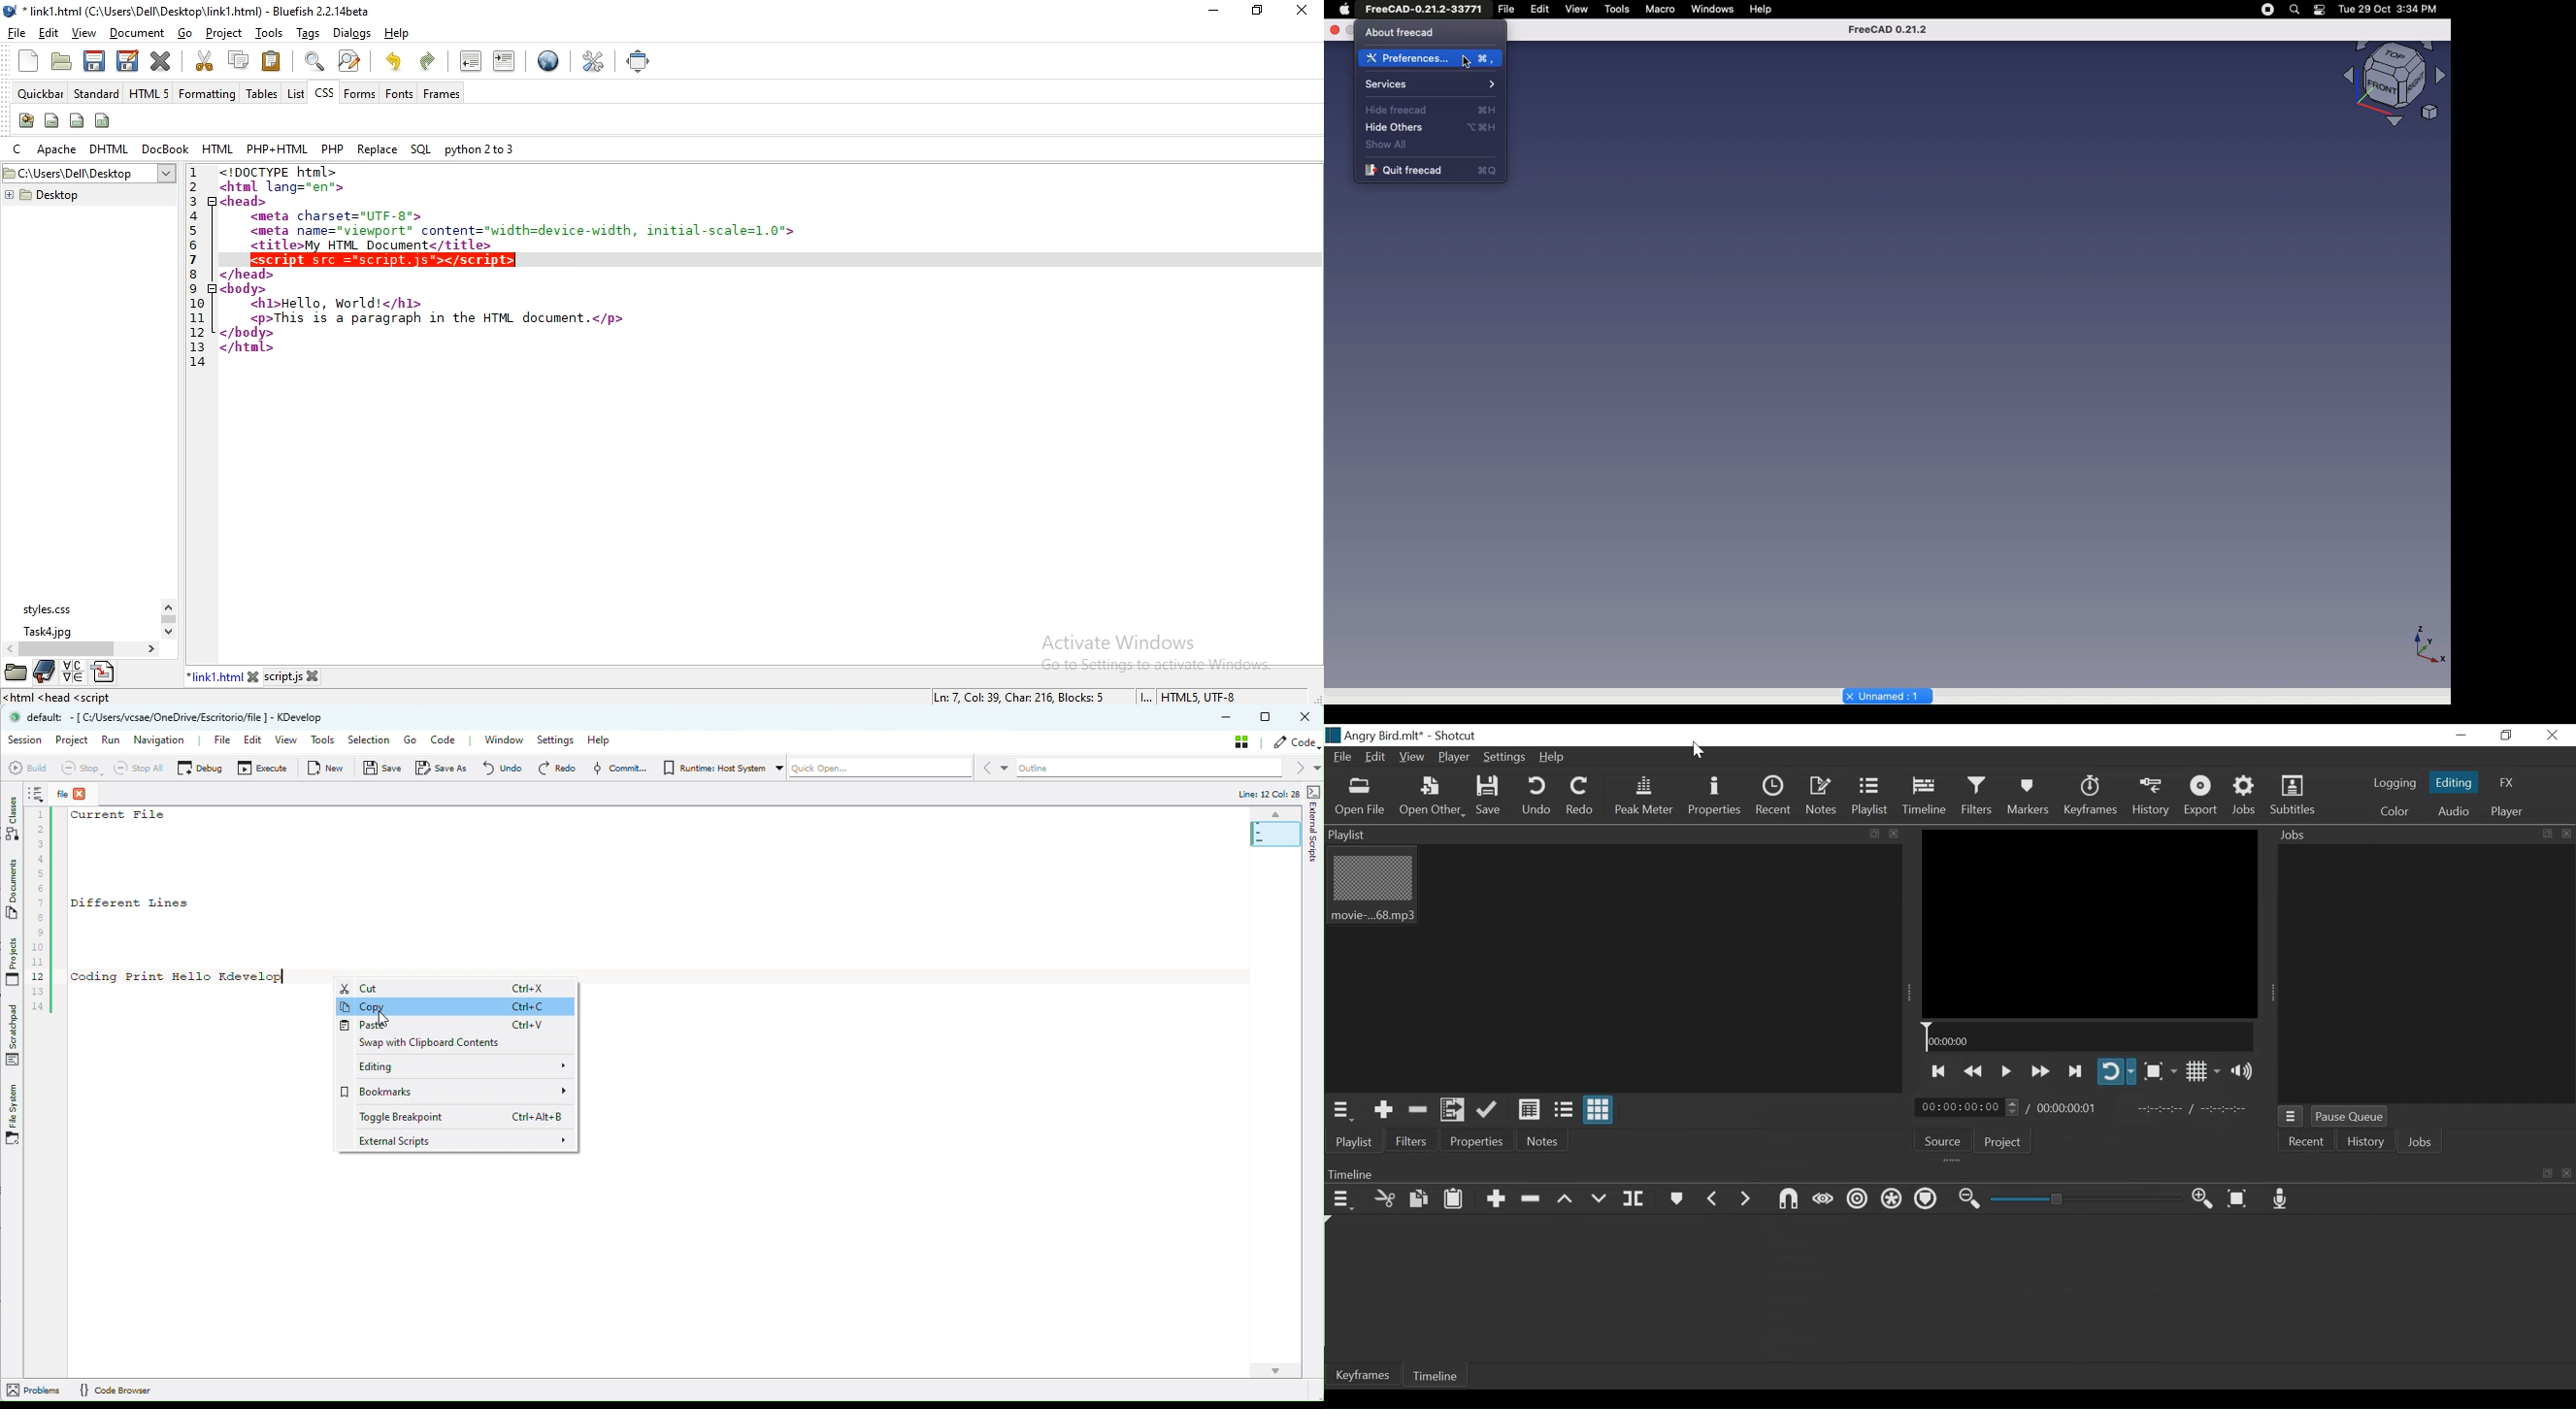 This screenshot has height=1428, width=2576. What do you see at coordinates (2006, 1068) in the screenshot?
I see `Toggle play or pause (space)` at bounding box center [2006, 1068].